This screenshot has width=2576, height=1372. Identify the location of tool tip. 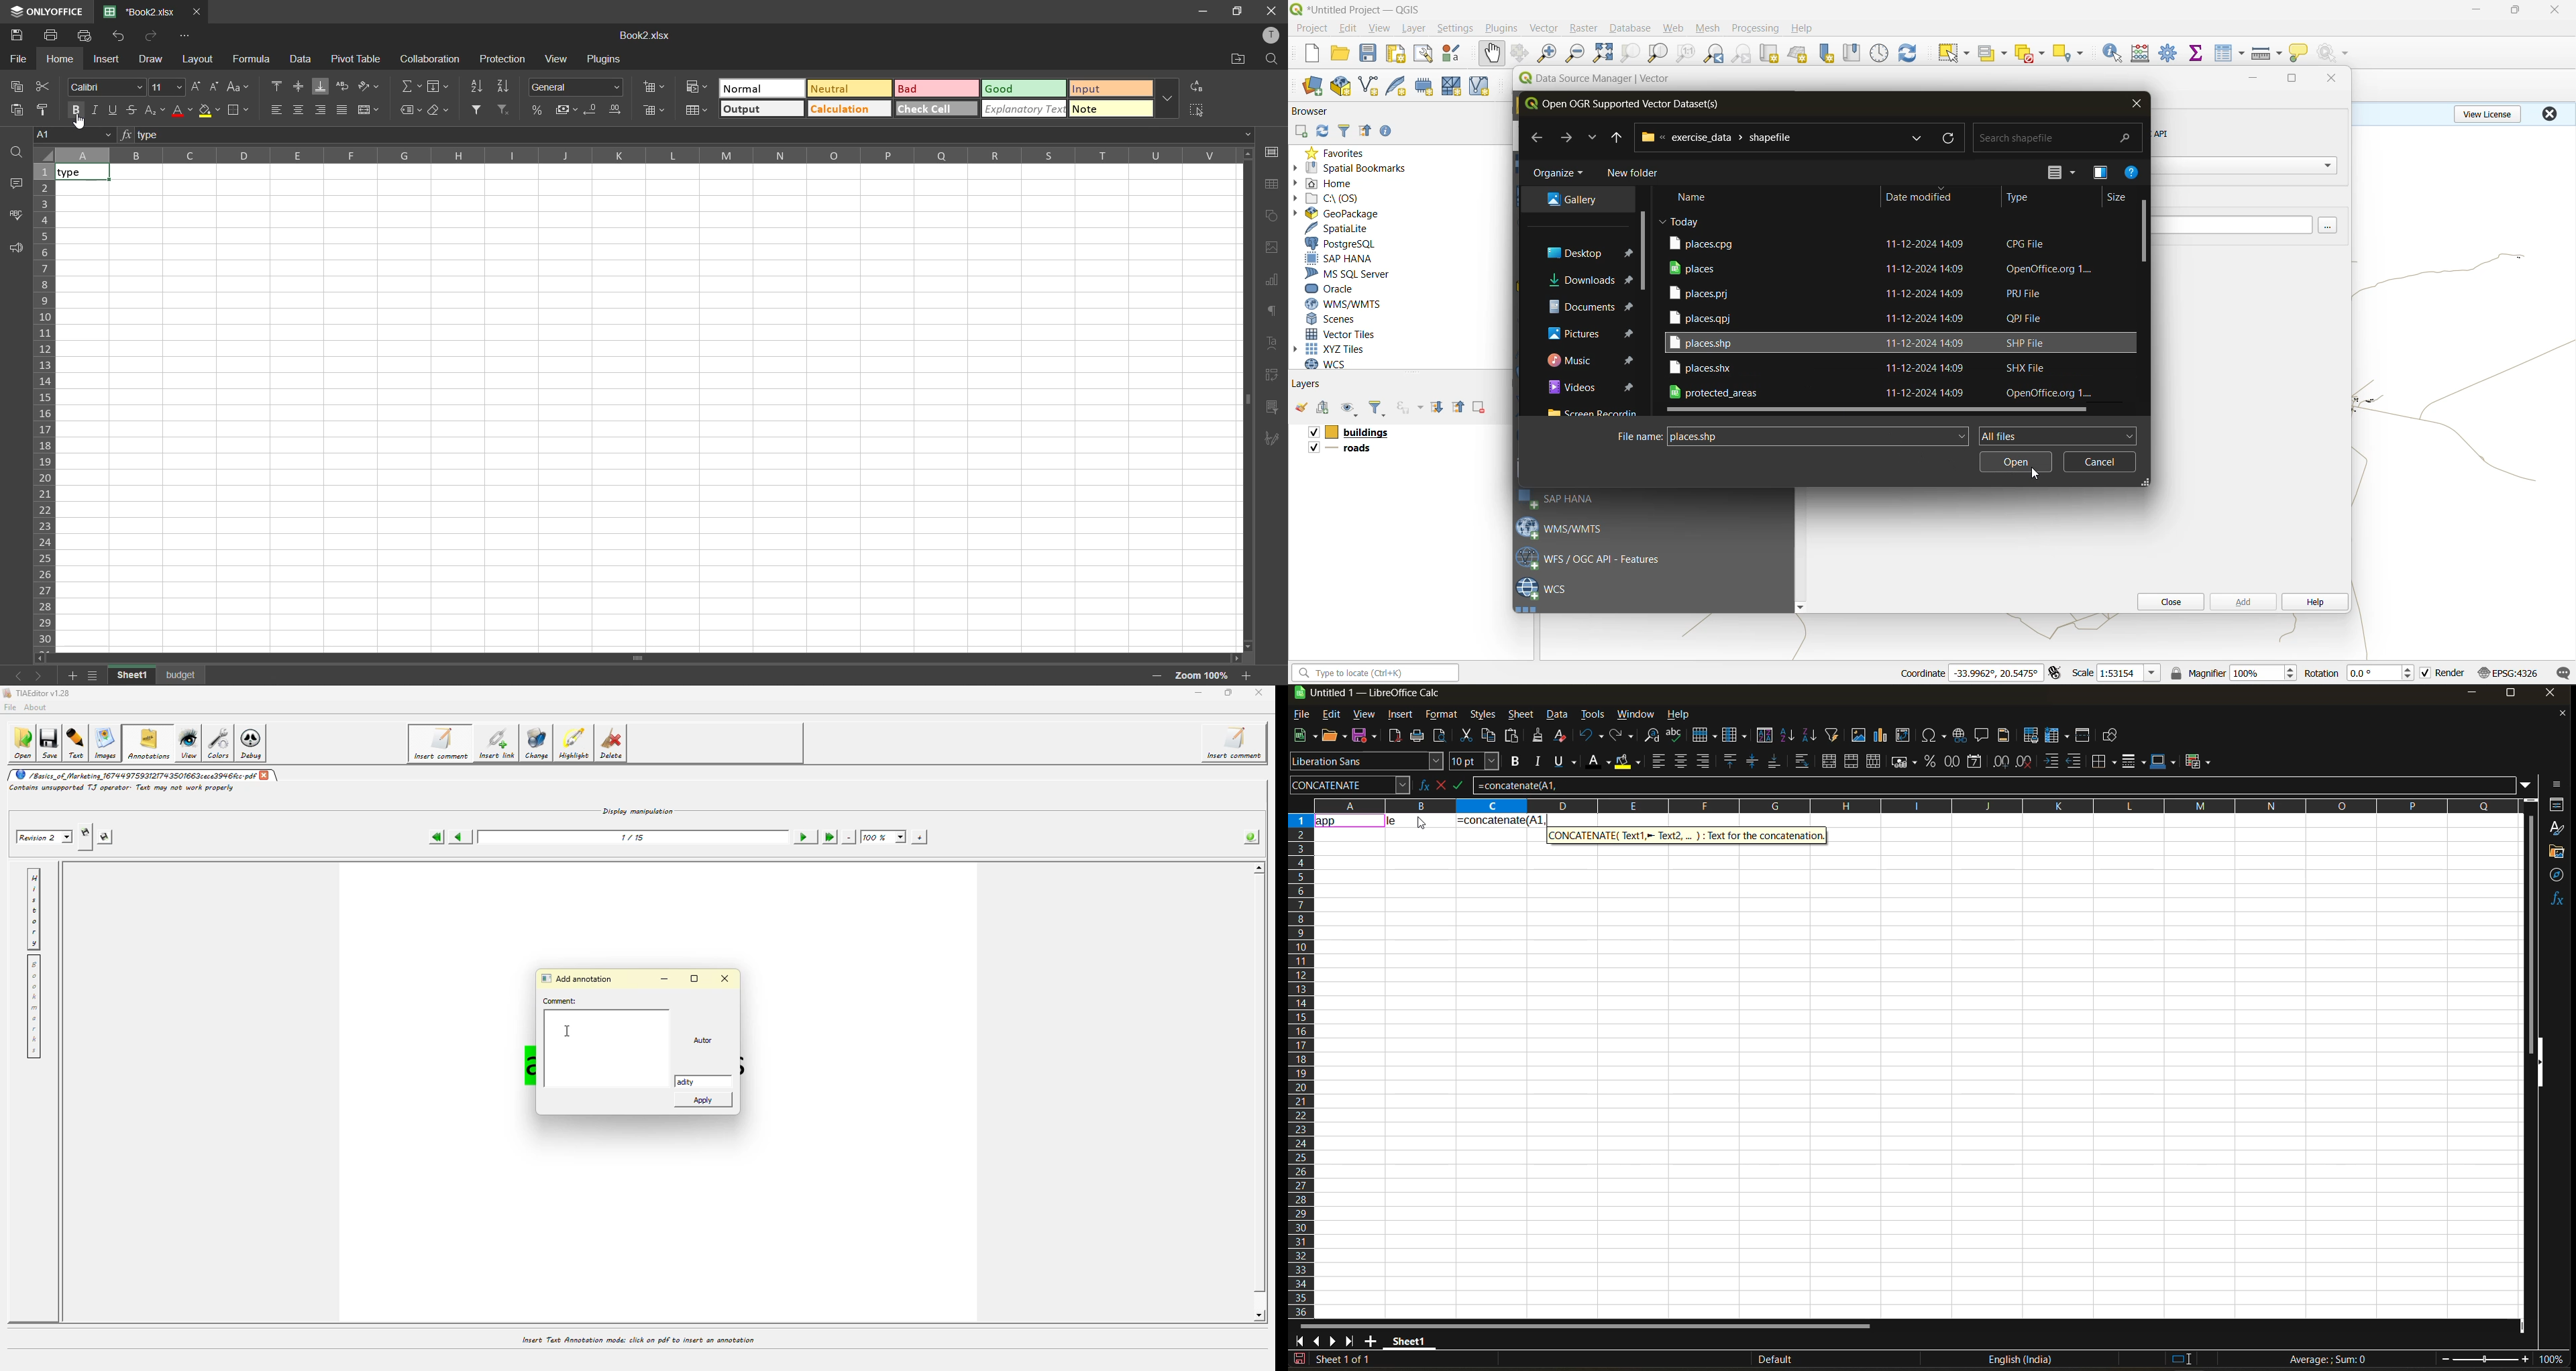
(1688, 834).